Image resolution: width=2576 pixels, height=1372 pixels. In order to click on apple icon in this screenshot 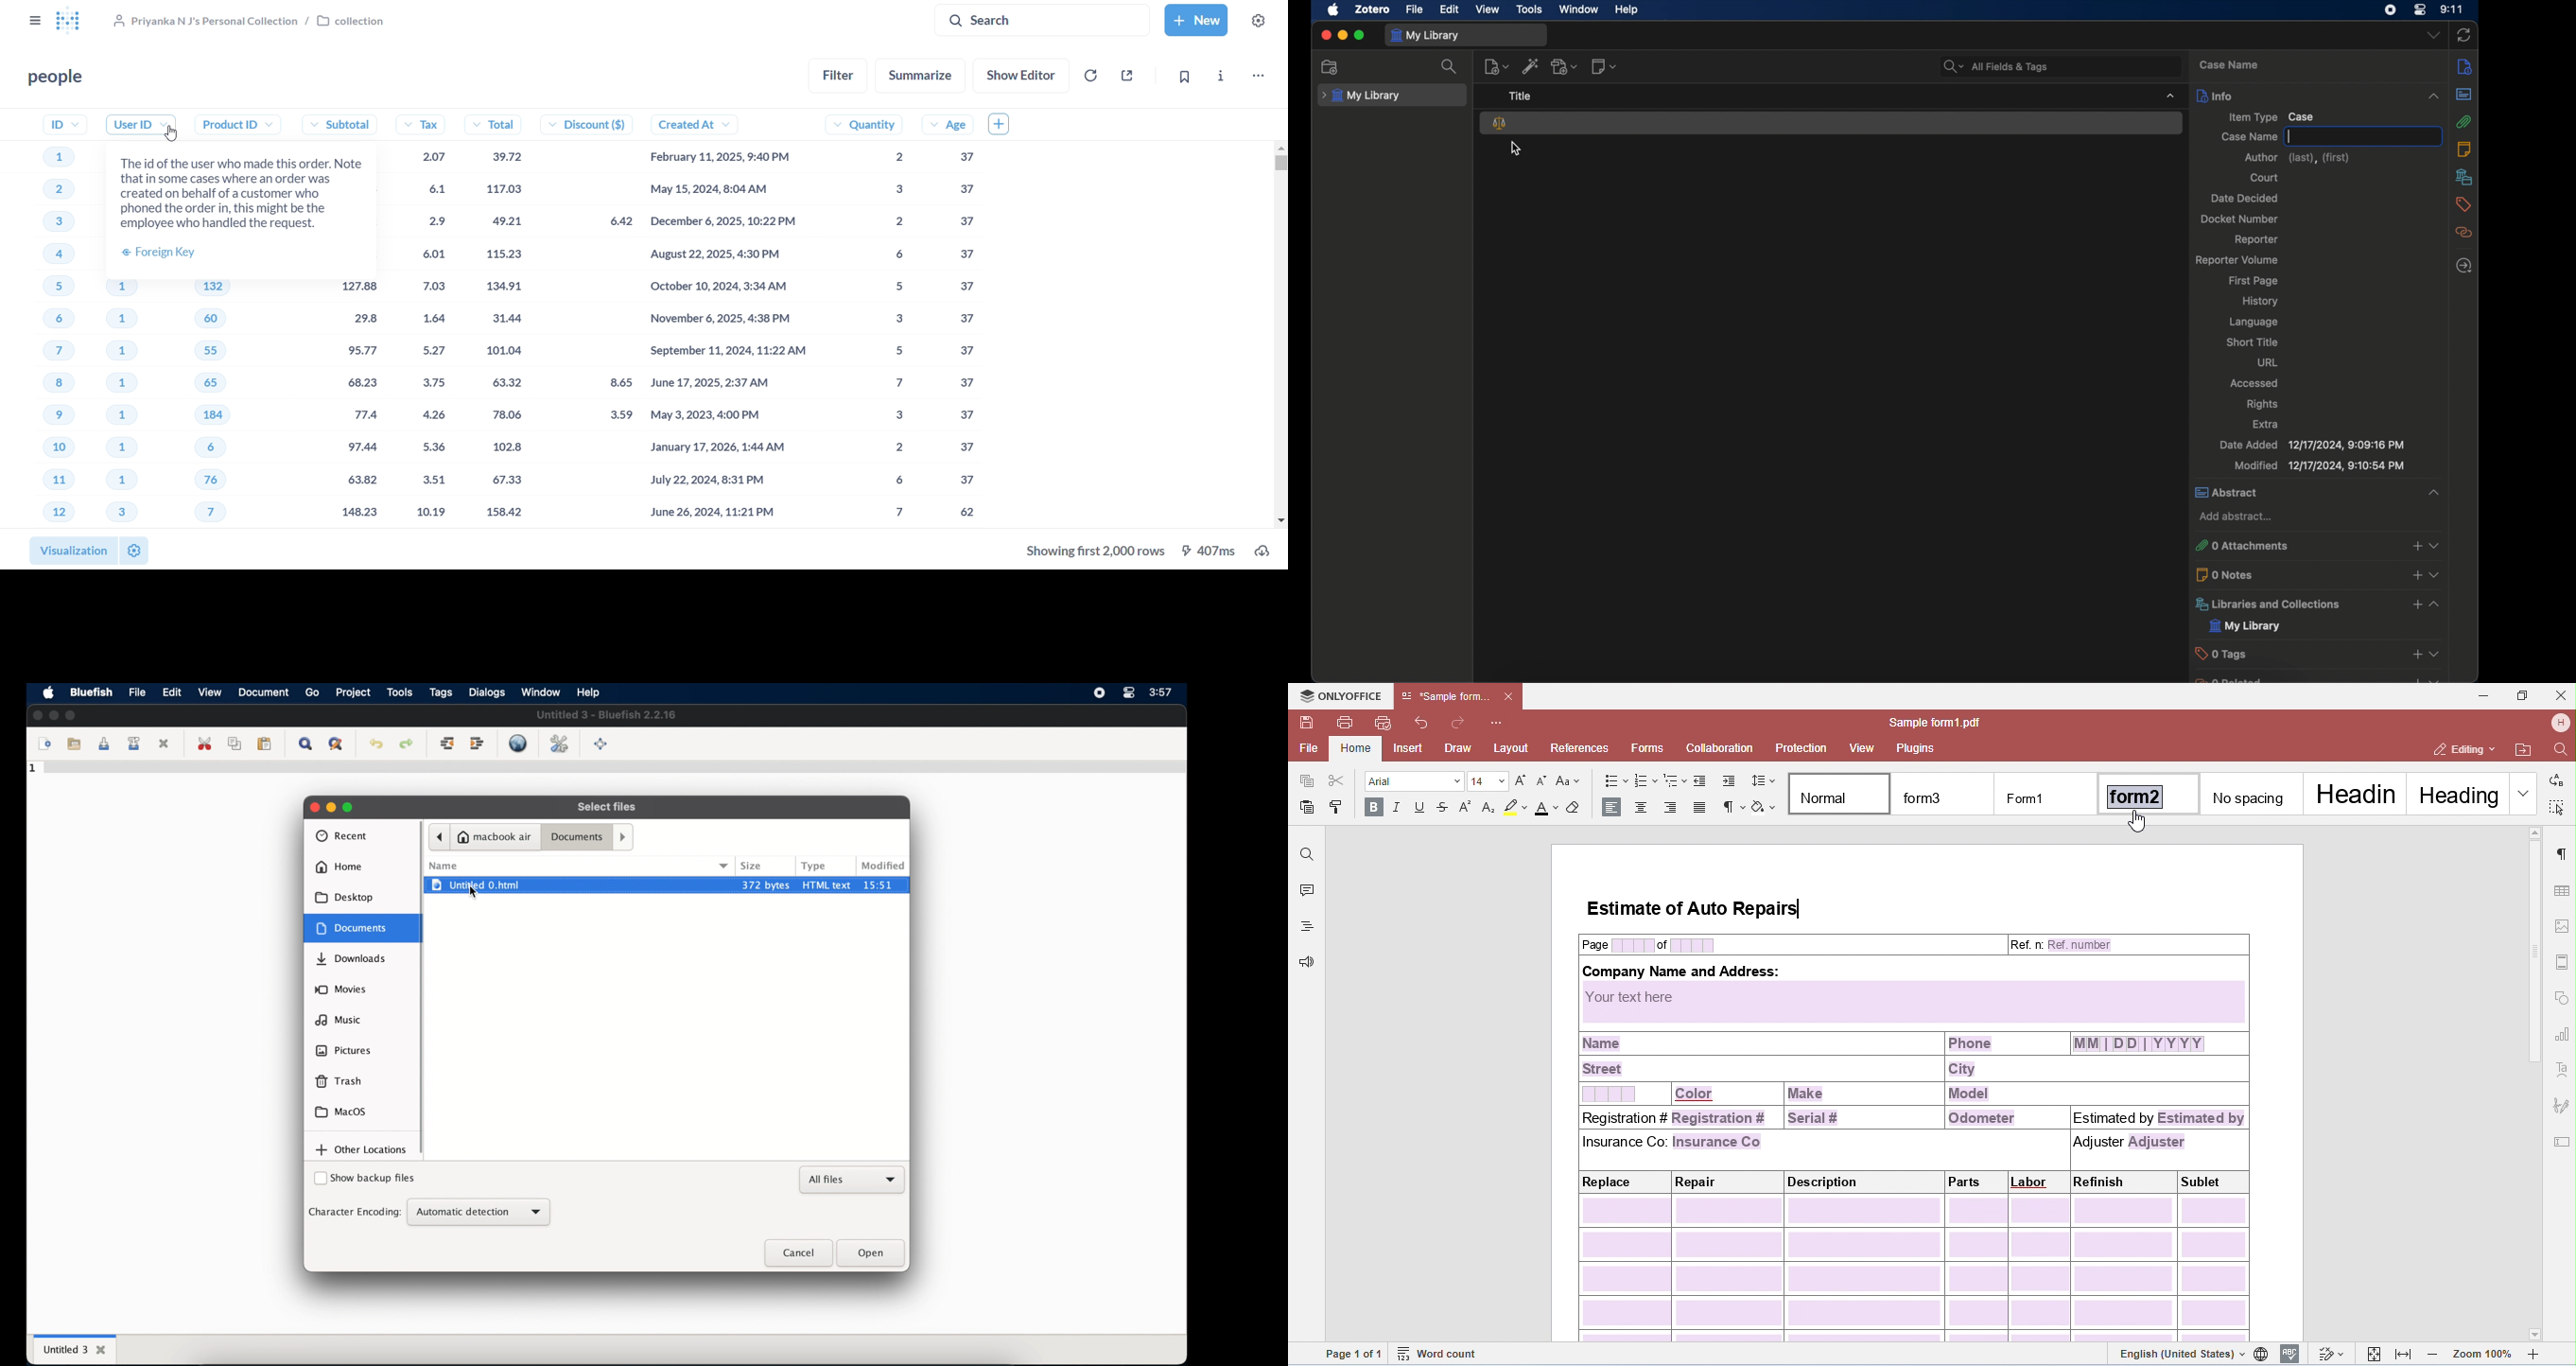, I will do `click(1334, 10)`.